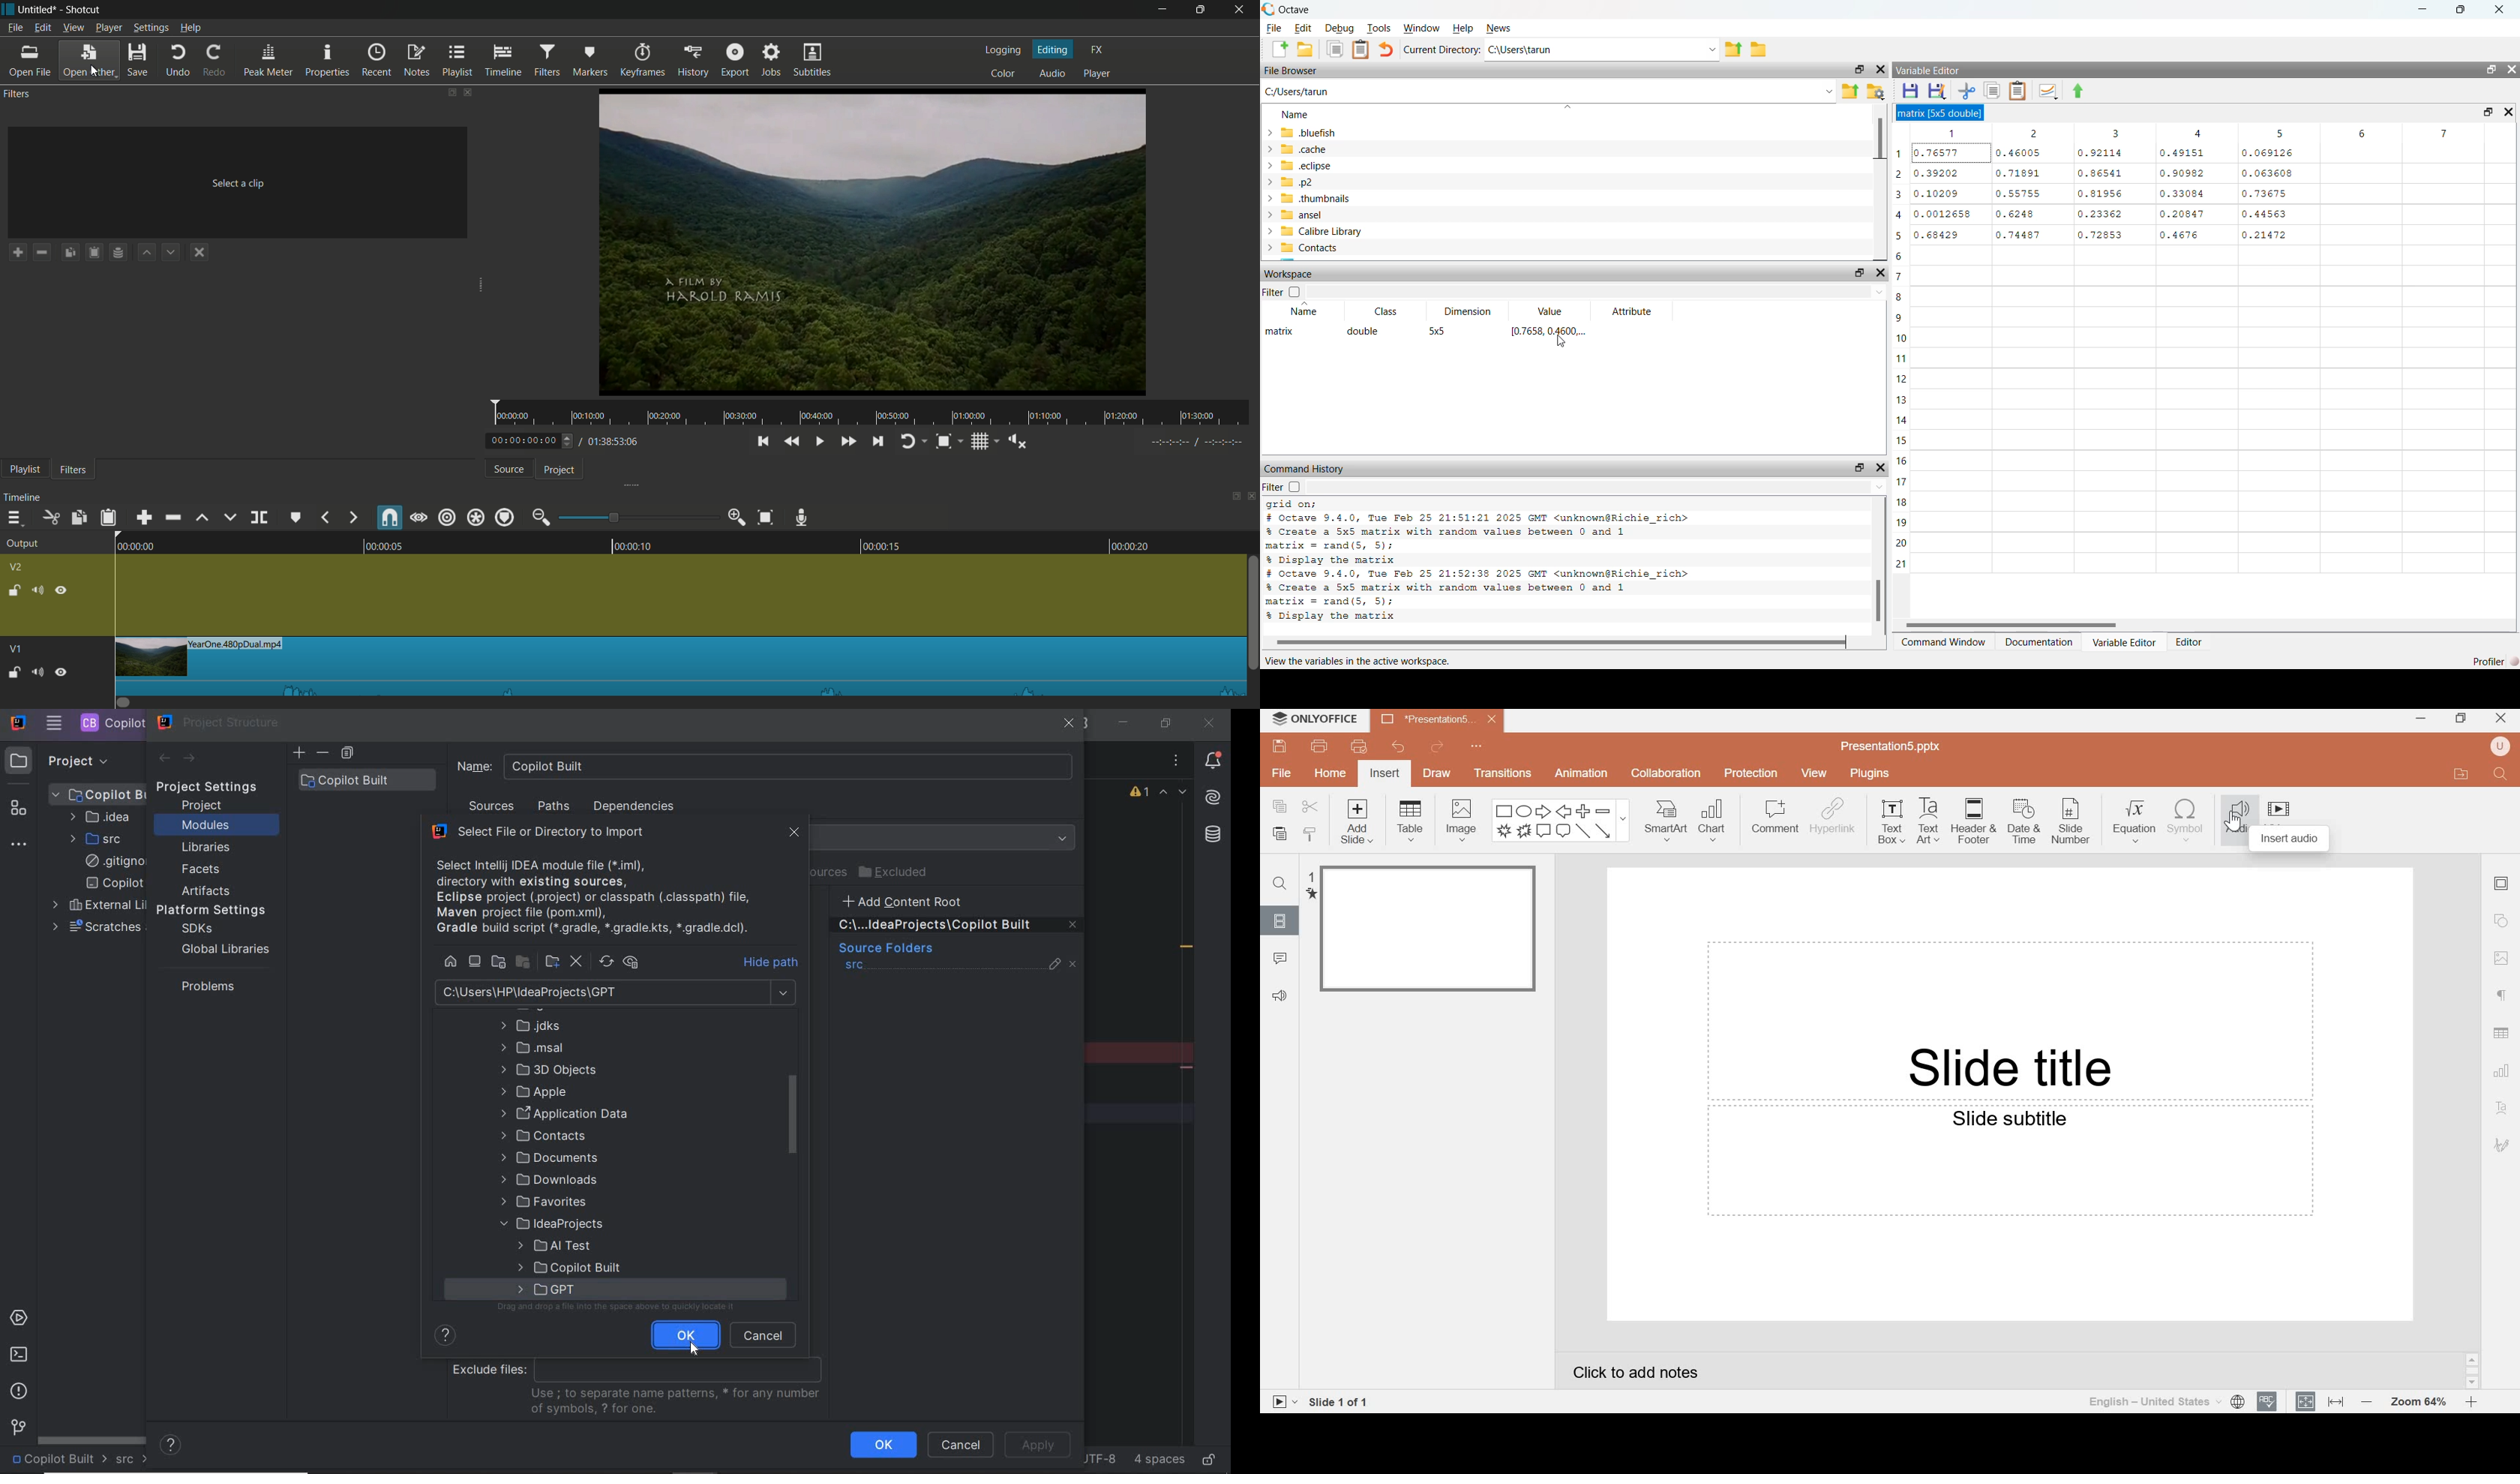 This screenshot has height=1484, width=2520. Describe the element at coordinates (1277, 50) in the screenshot. I see `add` at that location.